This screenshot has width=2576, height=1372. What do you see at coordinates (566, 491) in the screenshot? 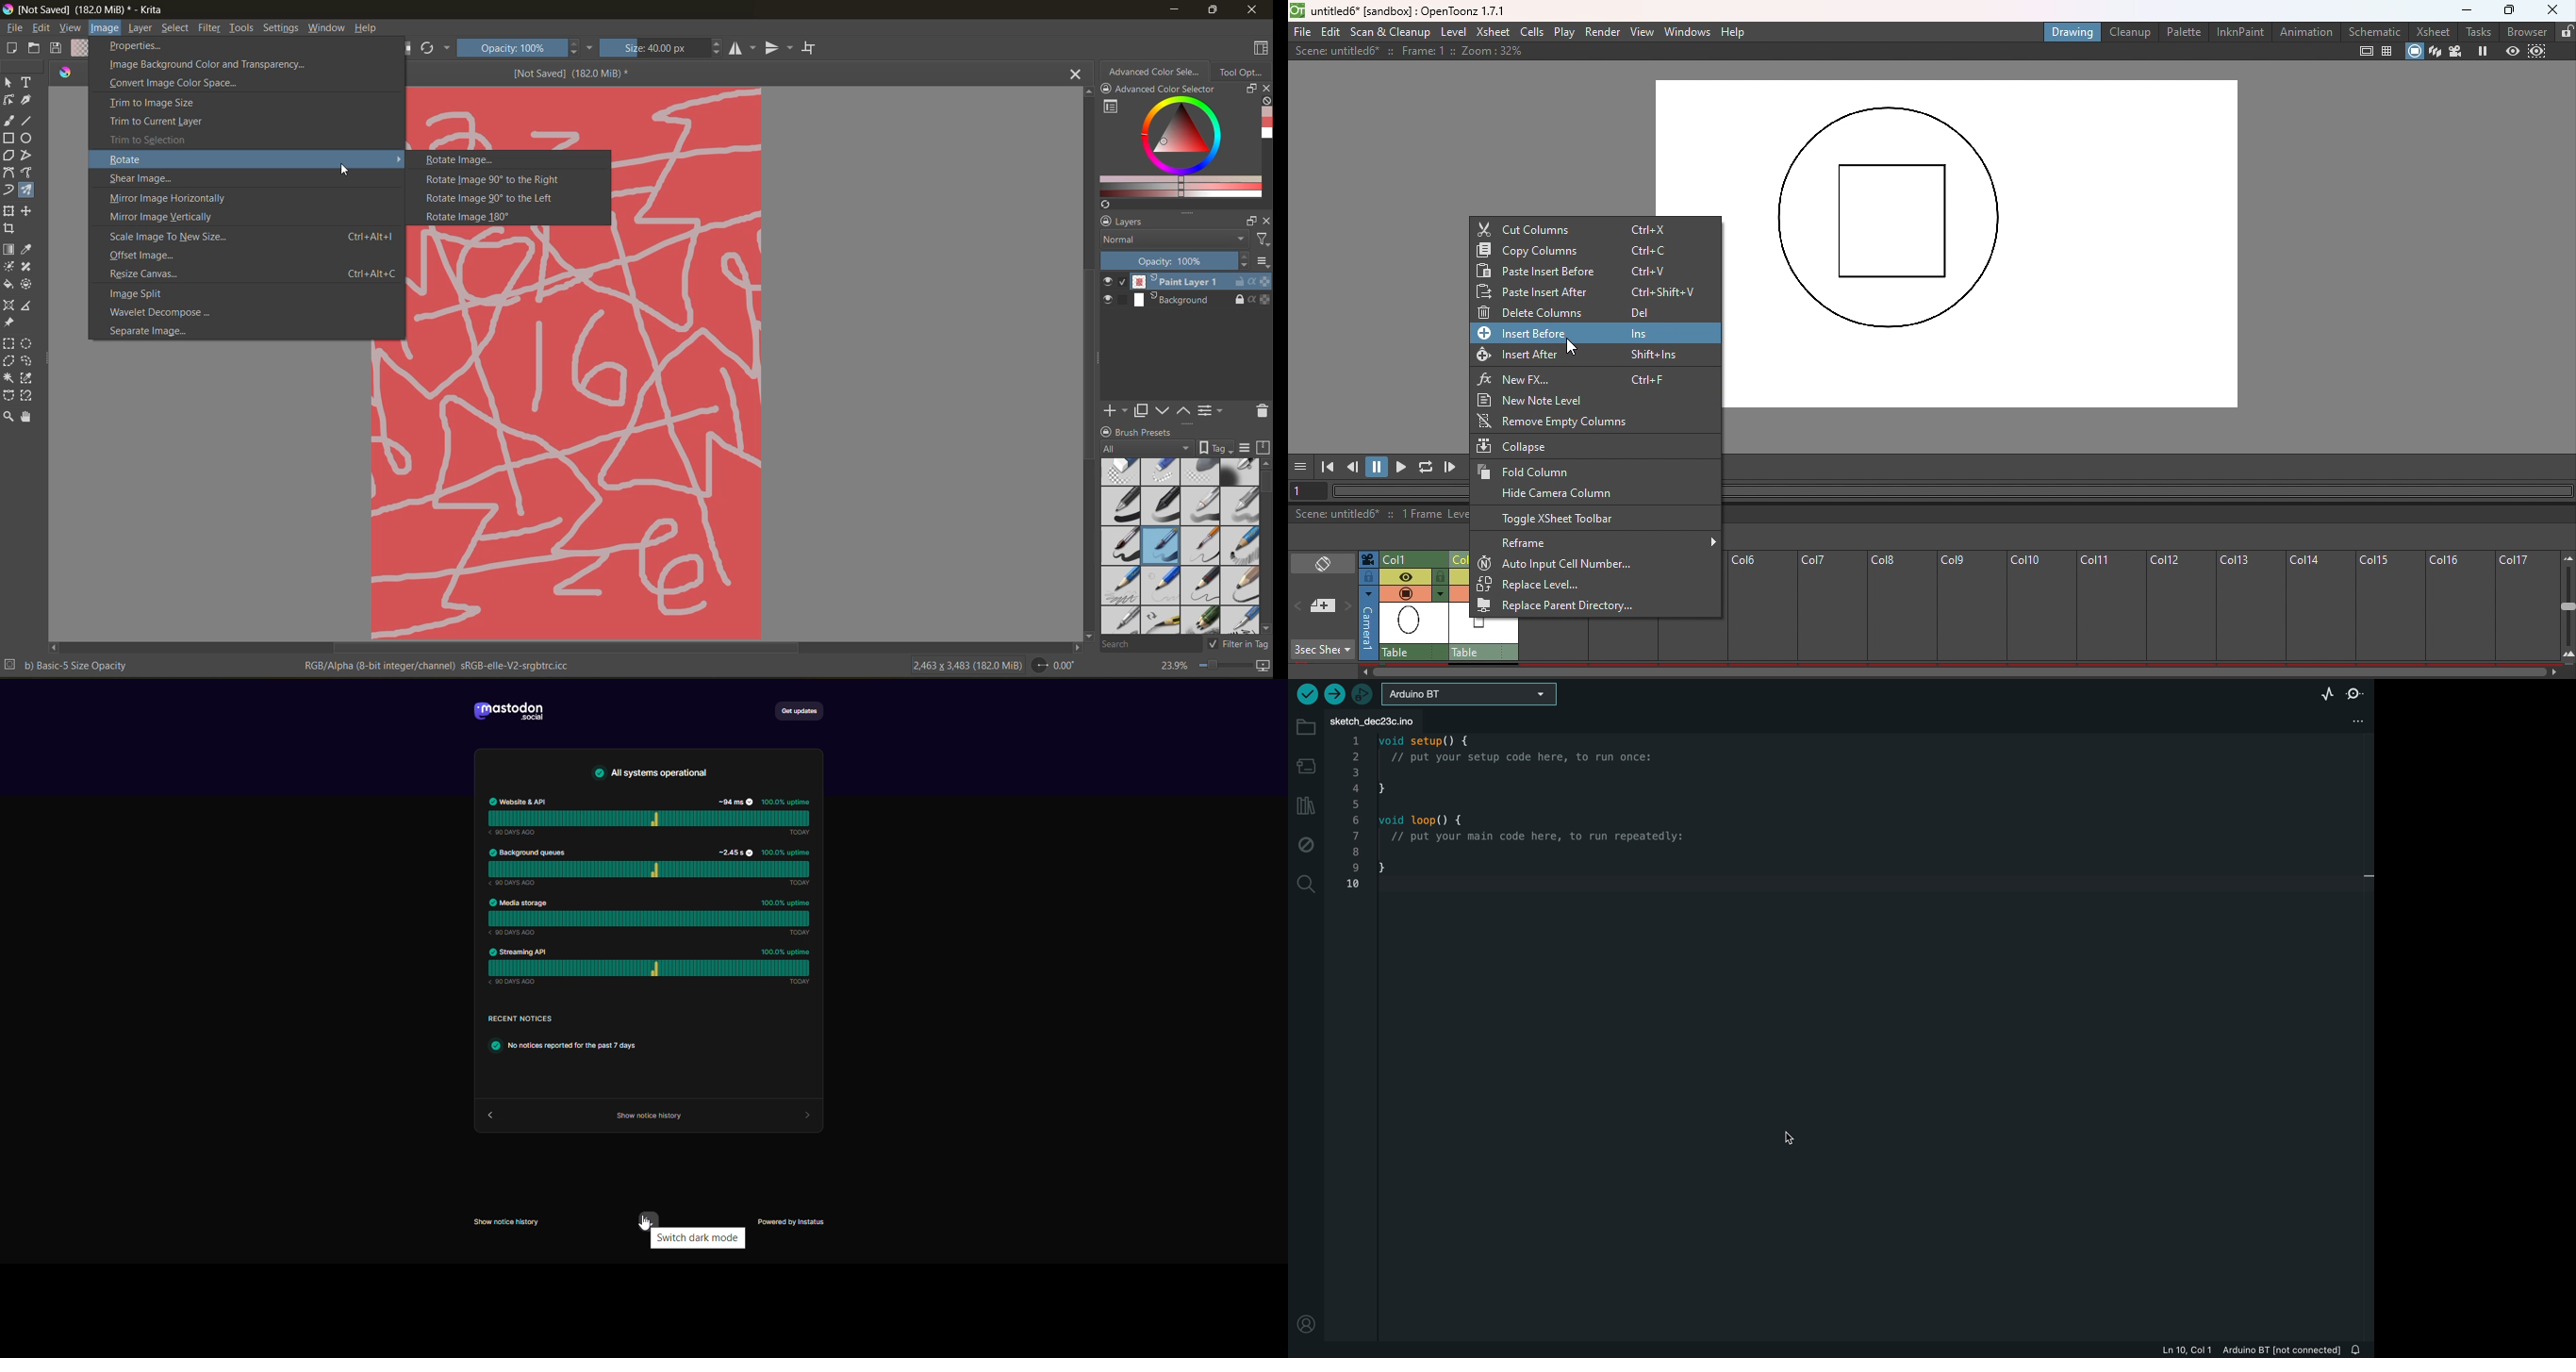
I see `` at bounding box center [566, 491].